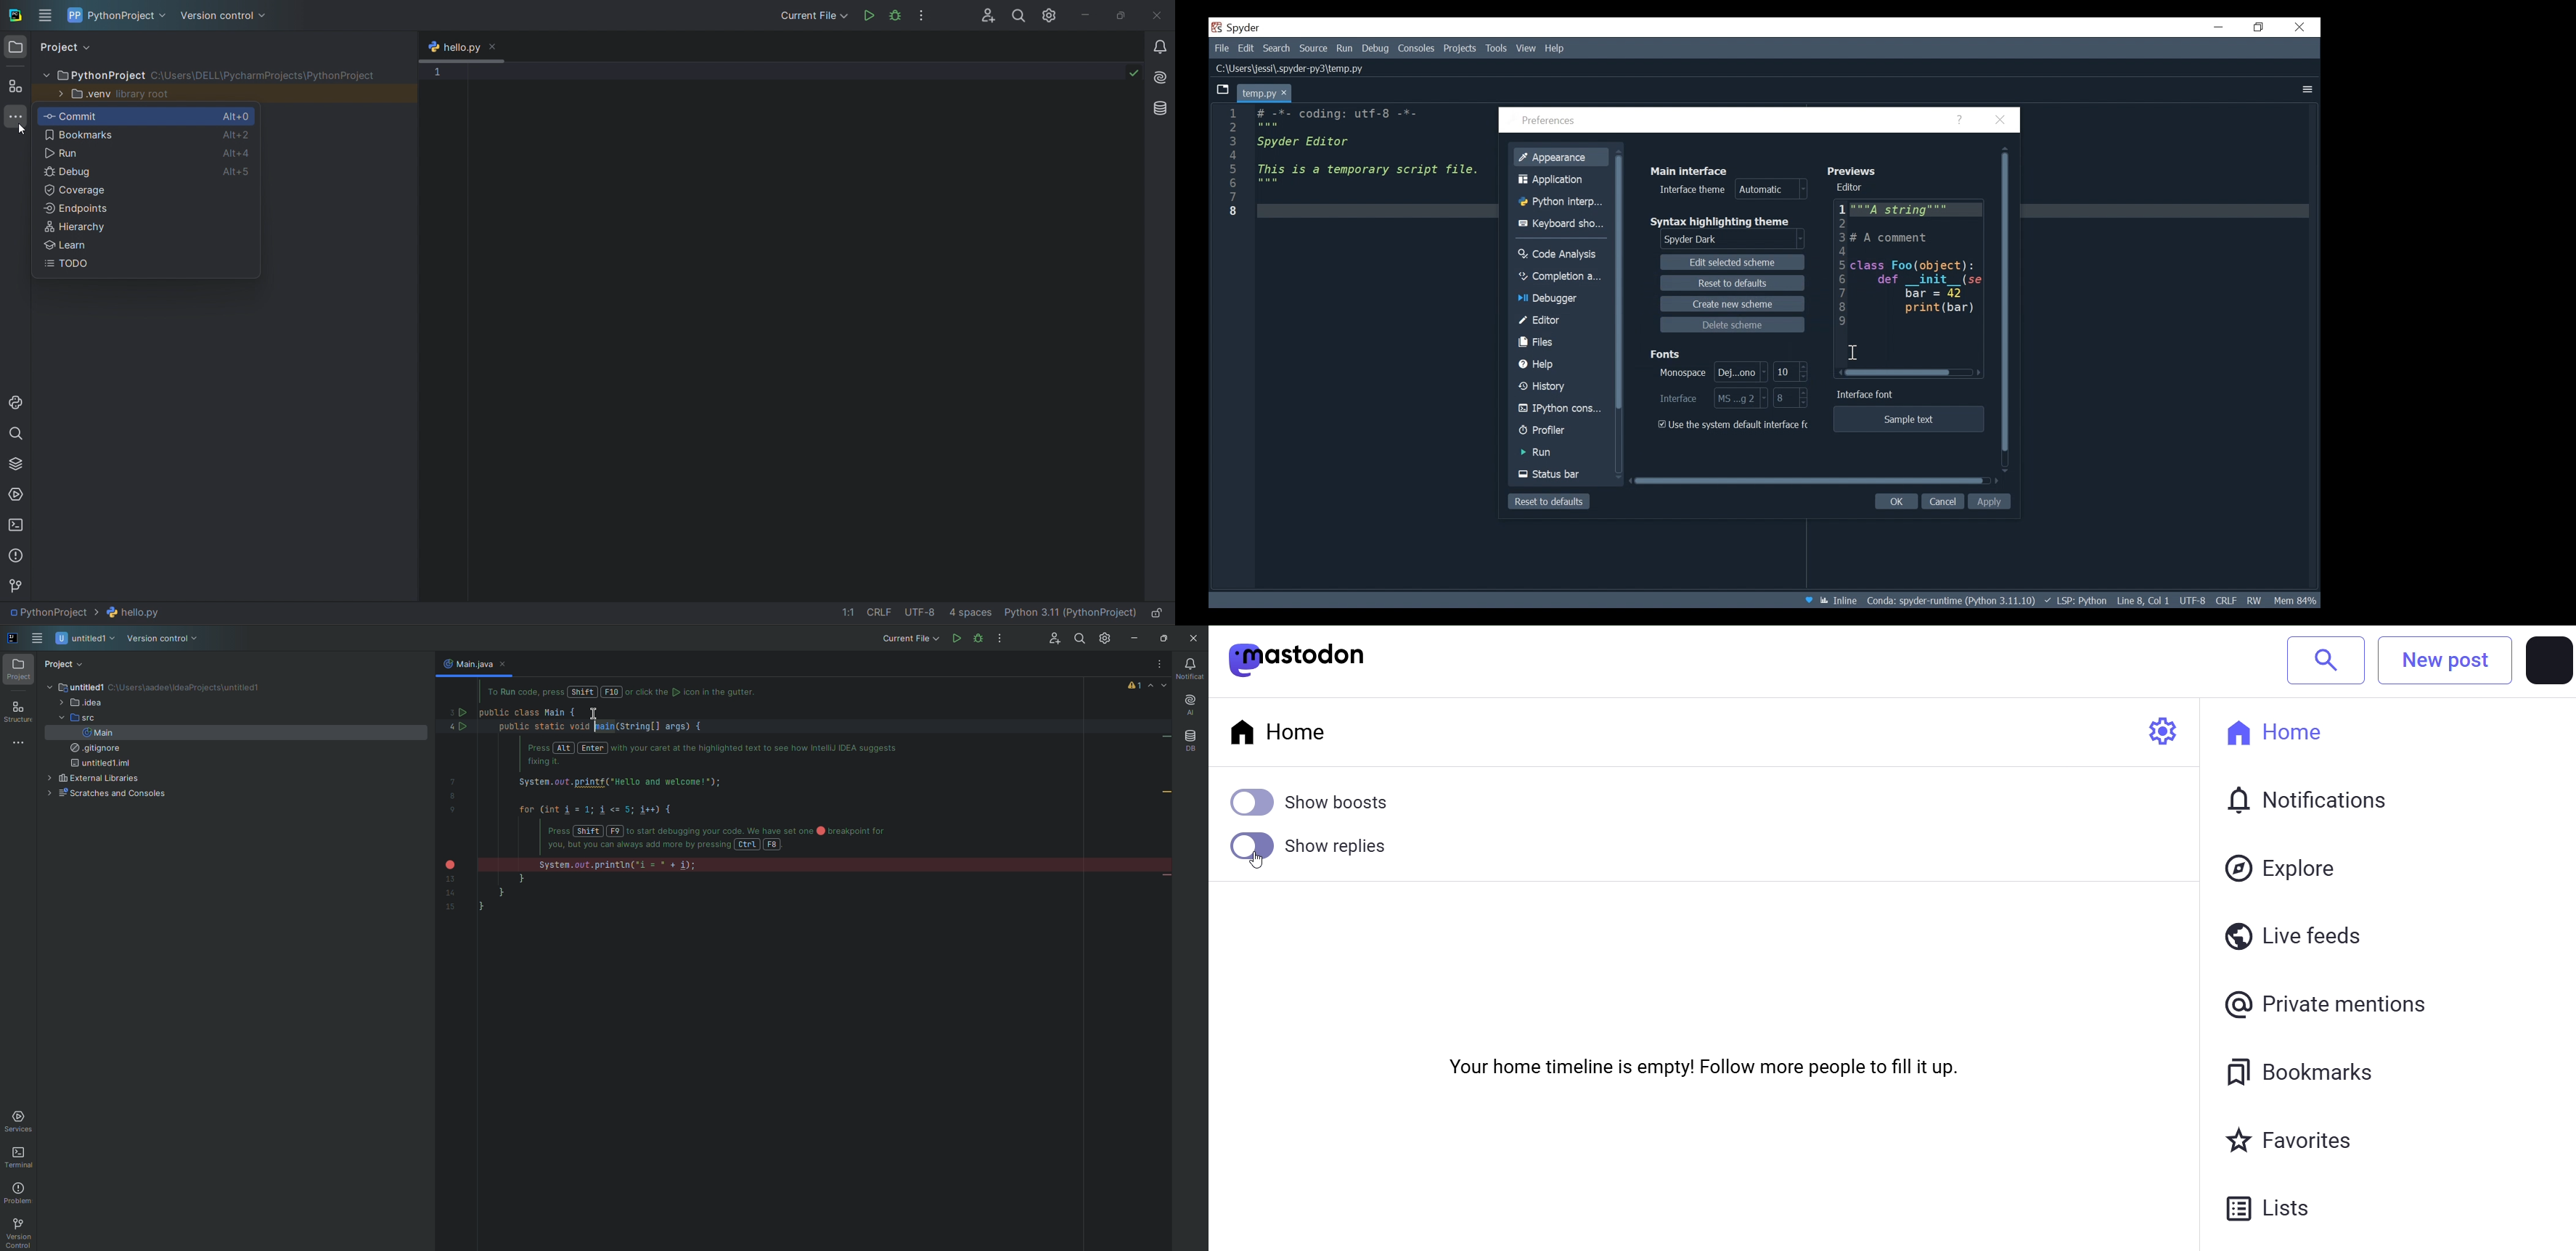 This screenshot has width=2576, height=1260. I want to click on History, so click(1561, 387).